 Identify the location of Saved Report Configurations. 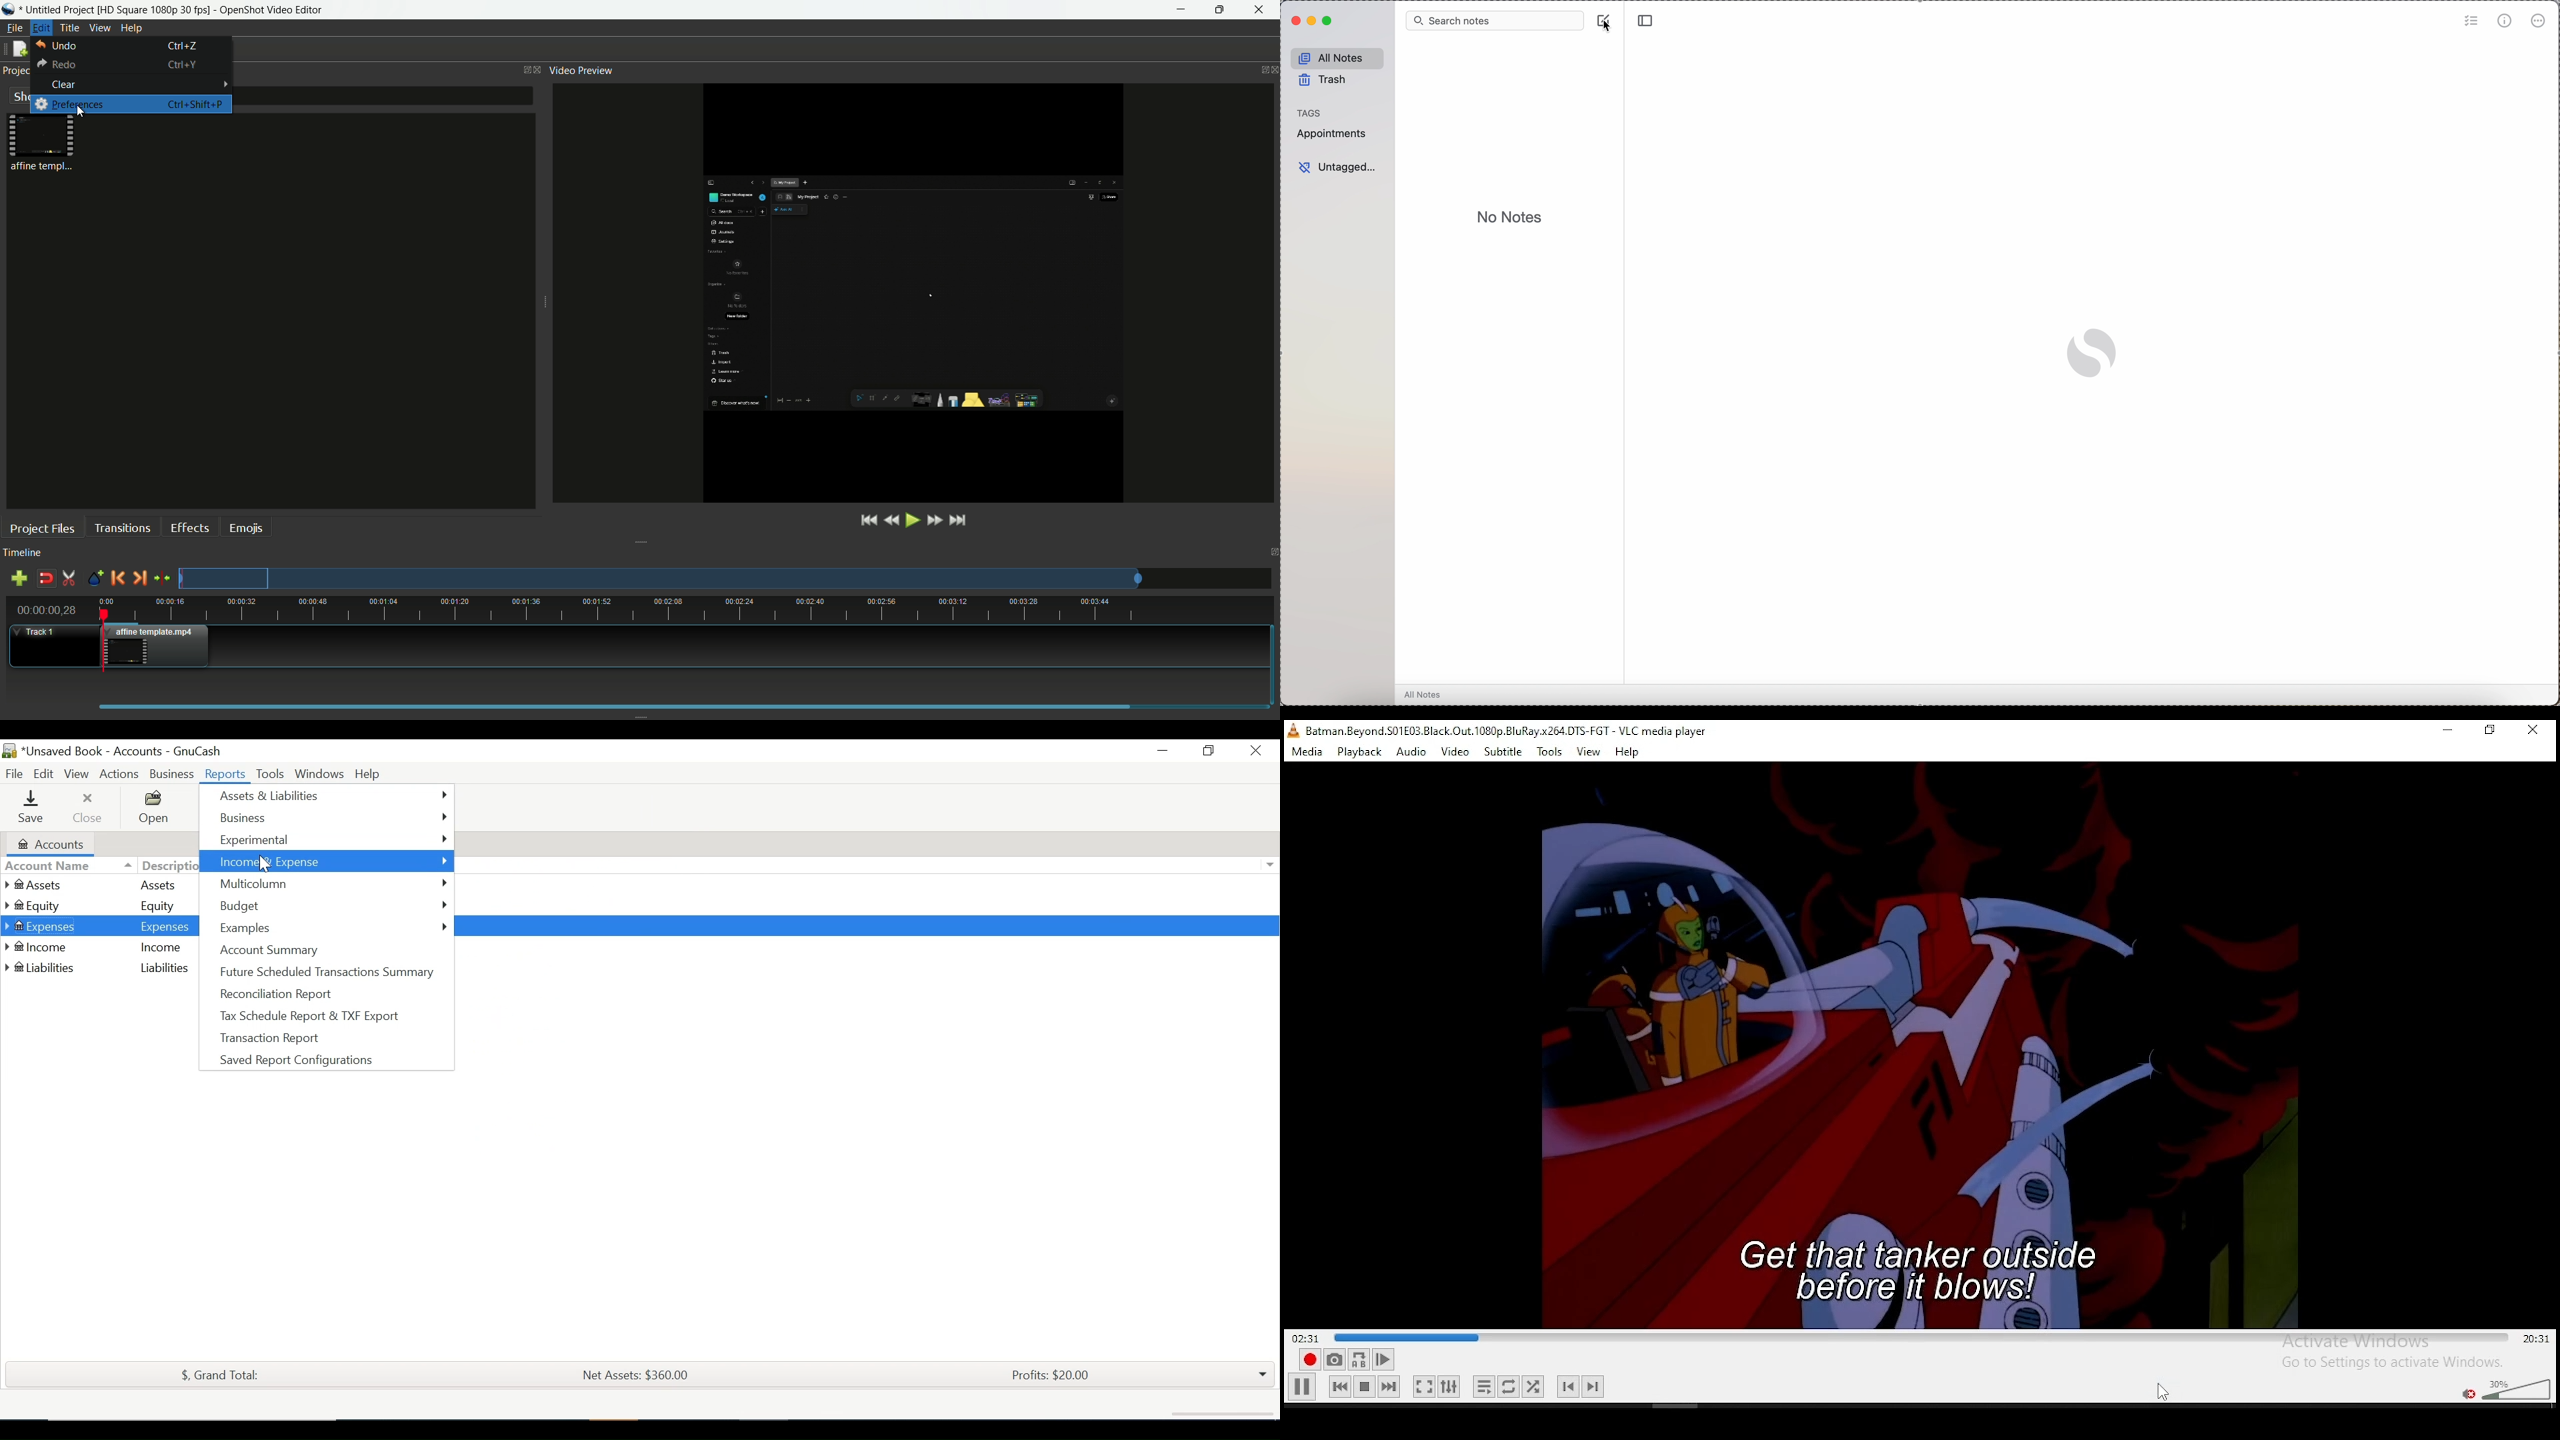
(291, 1058).